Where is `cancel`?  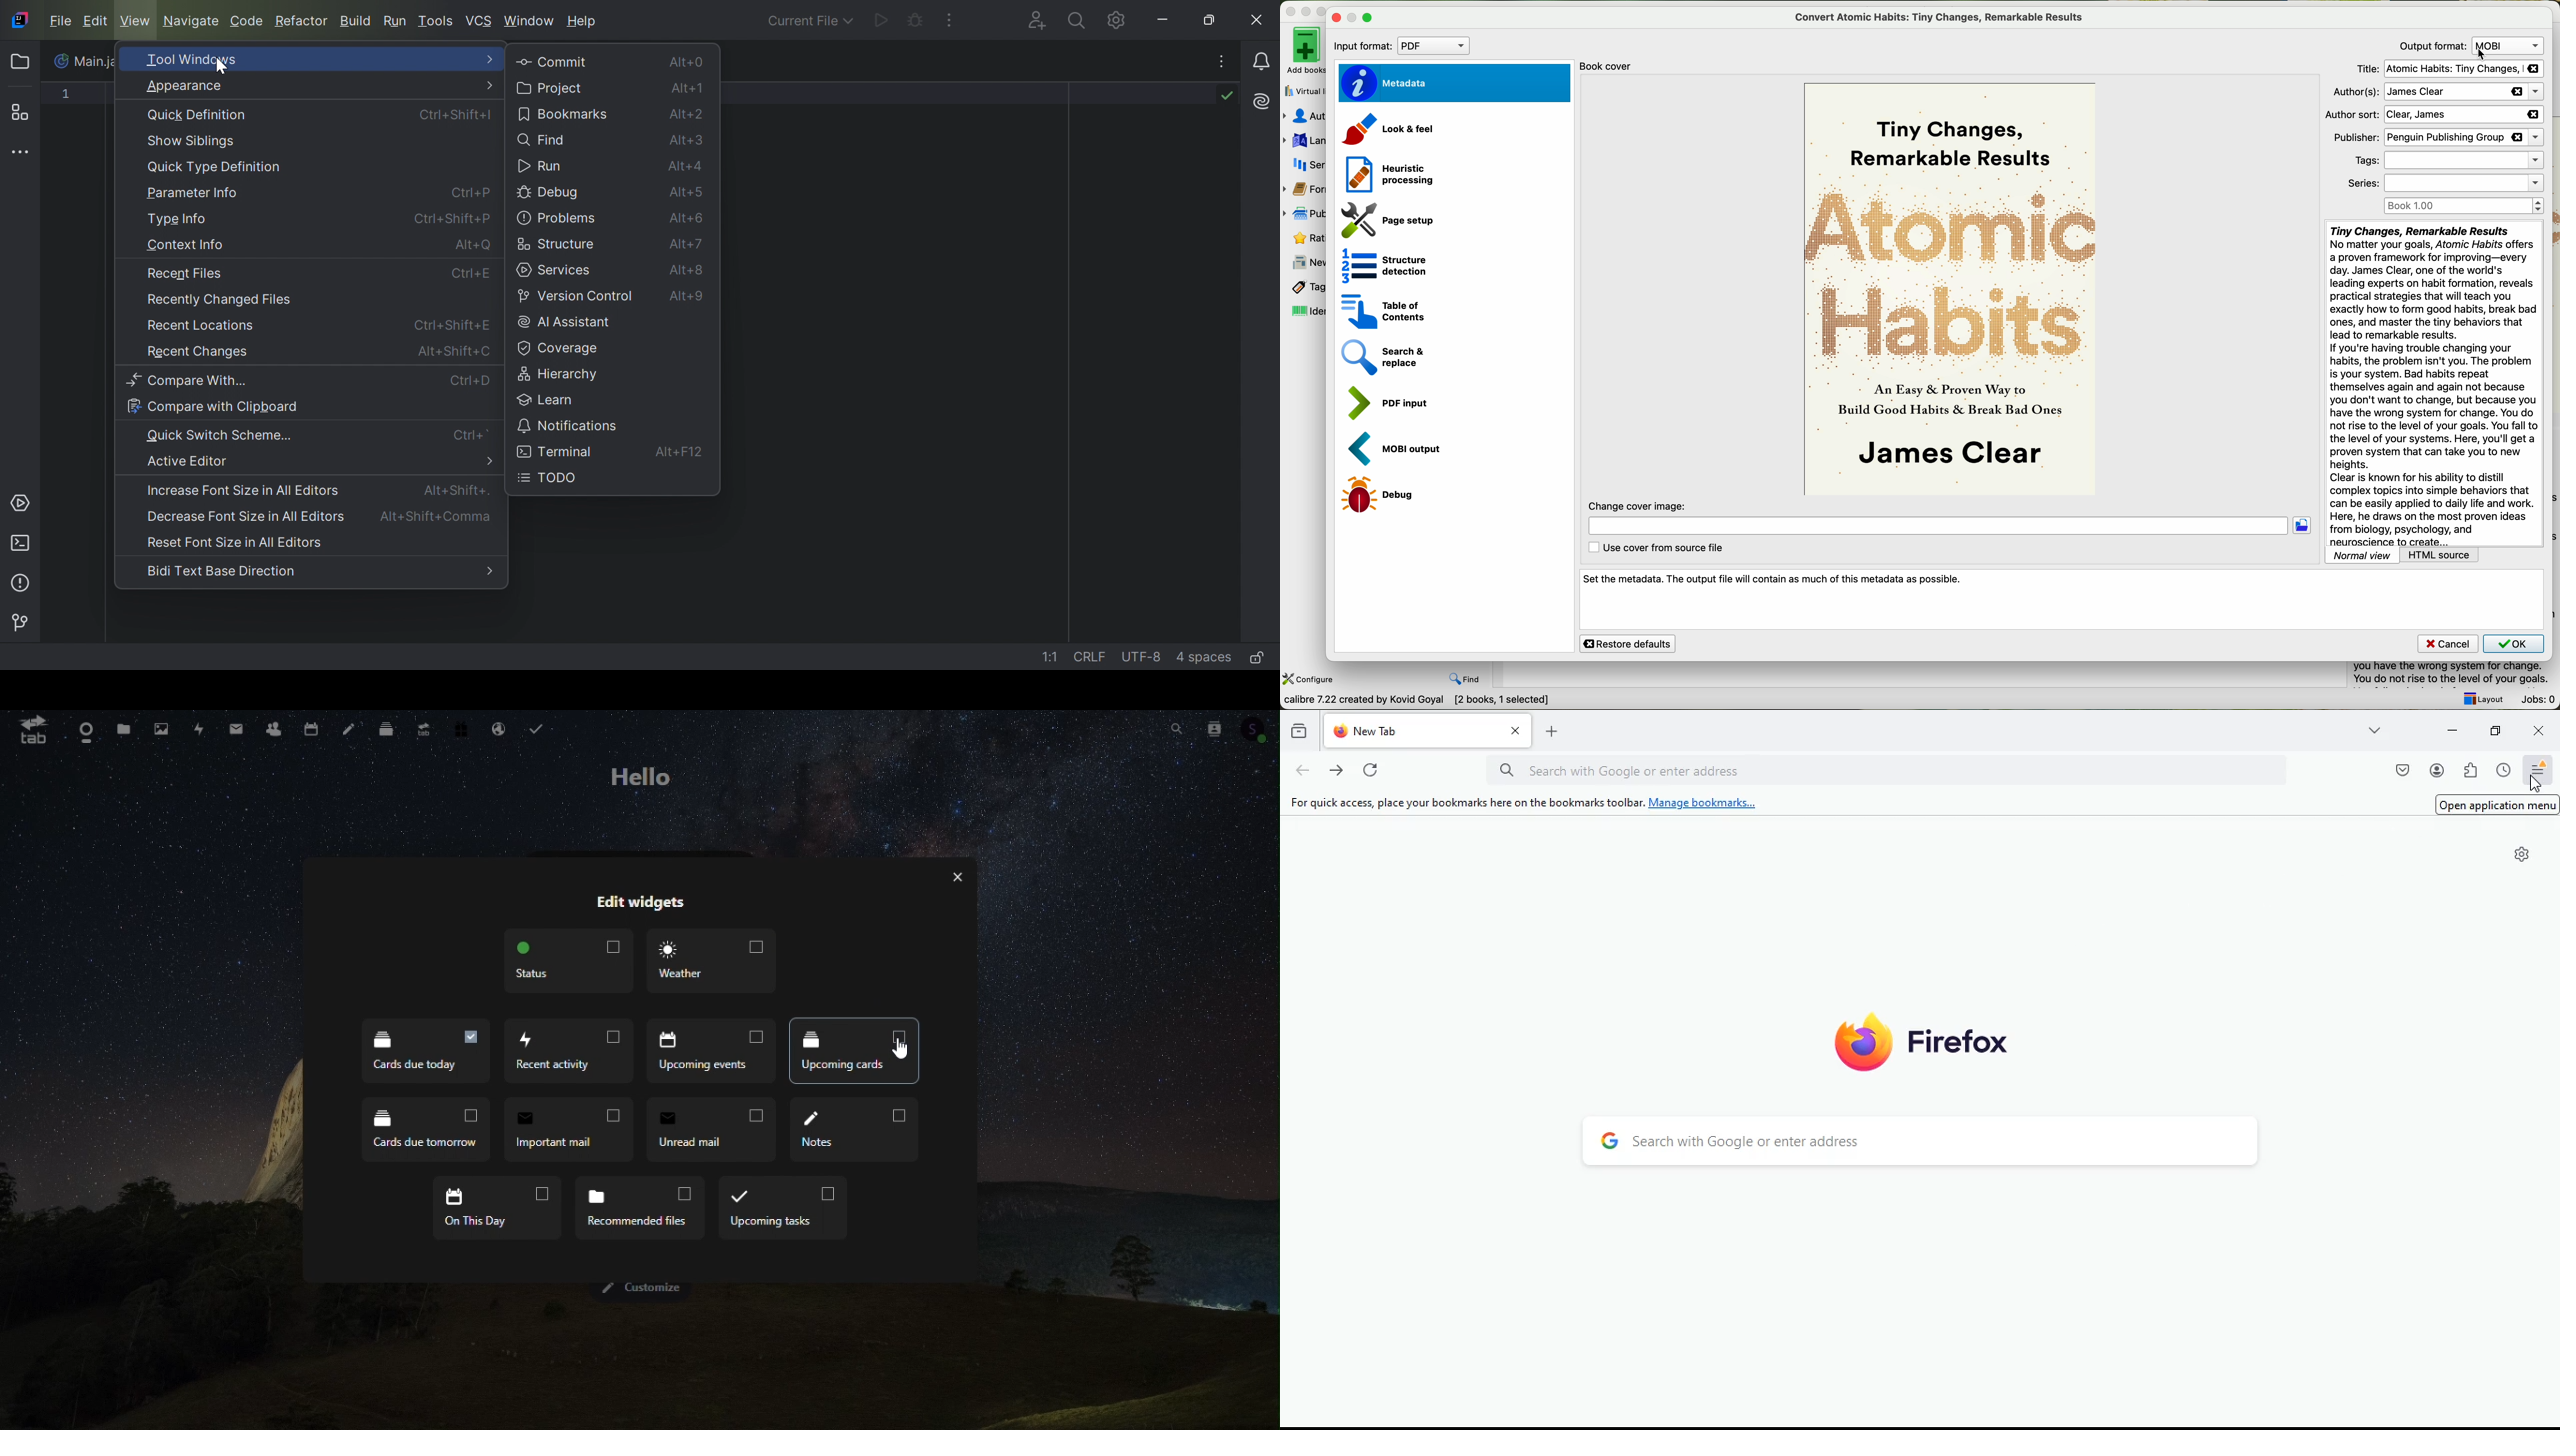 cancel is located at coordinates (2447, 643).